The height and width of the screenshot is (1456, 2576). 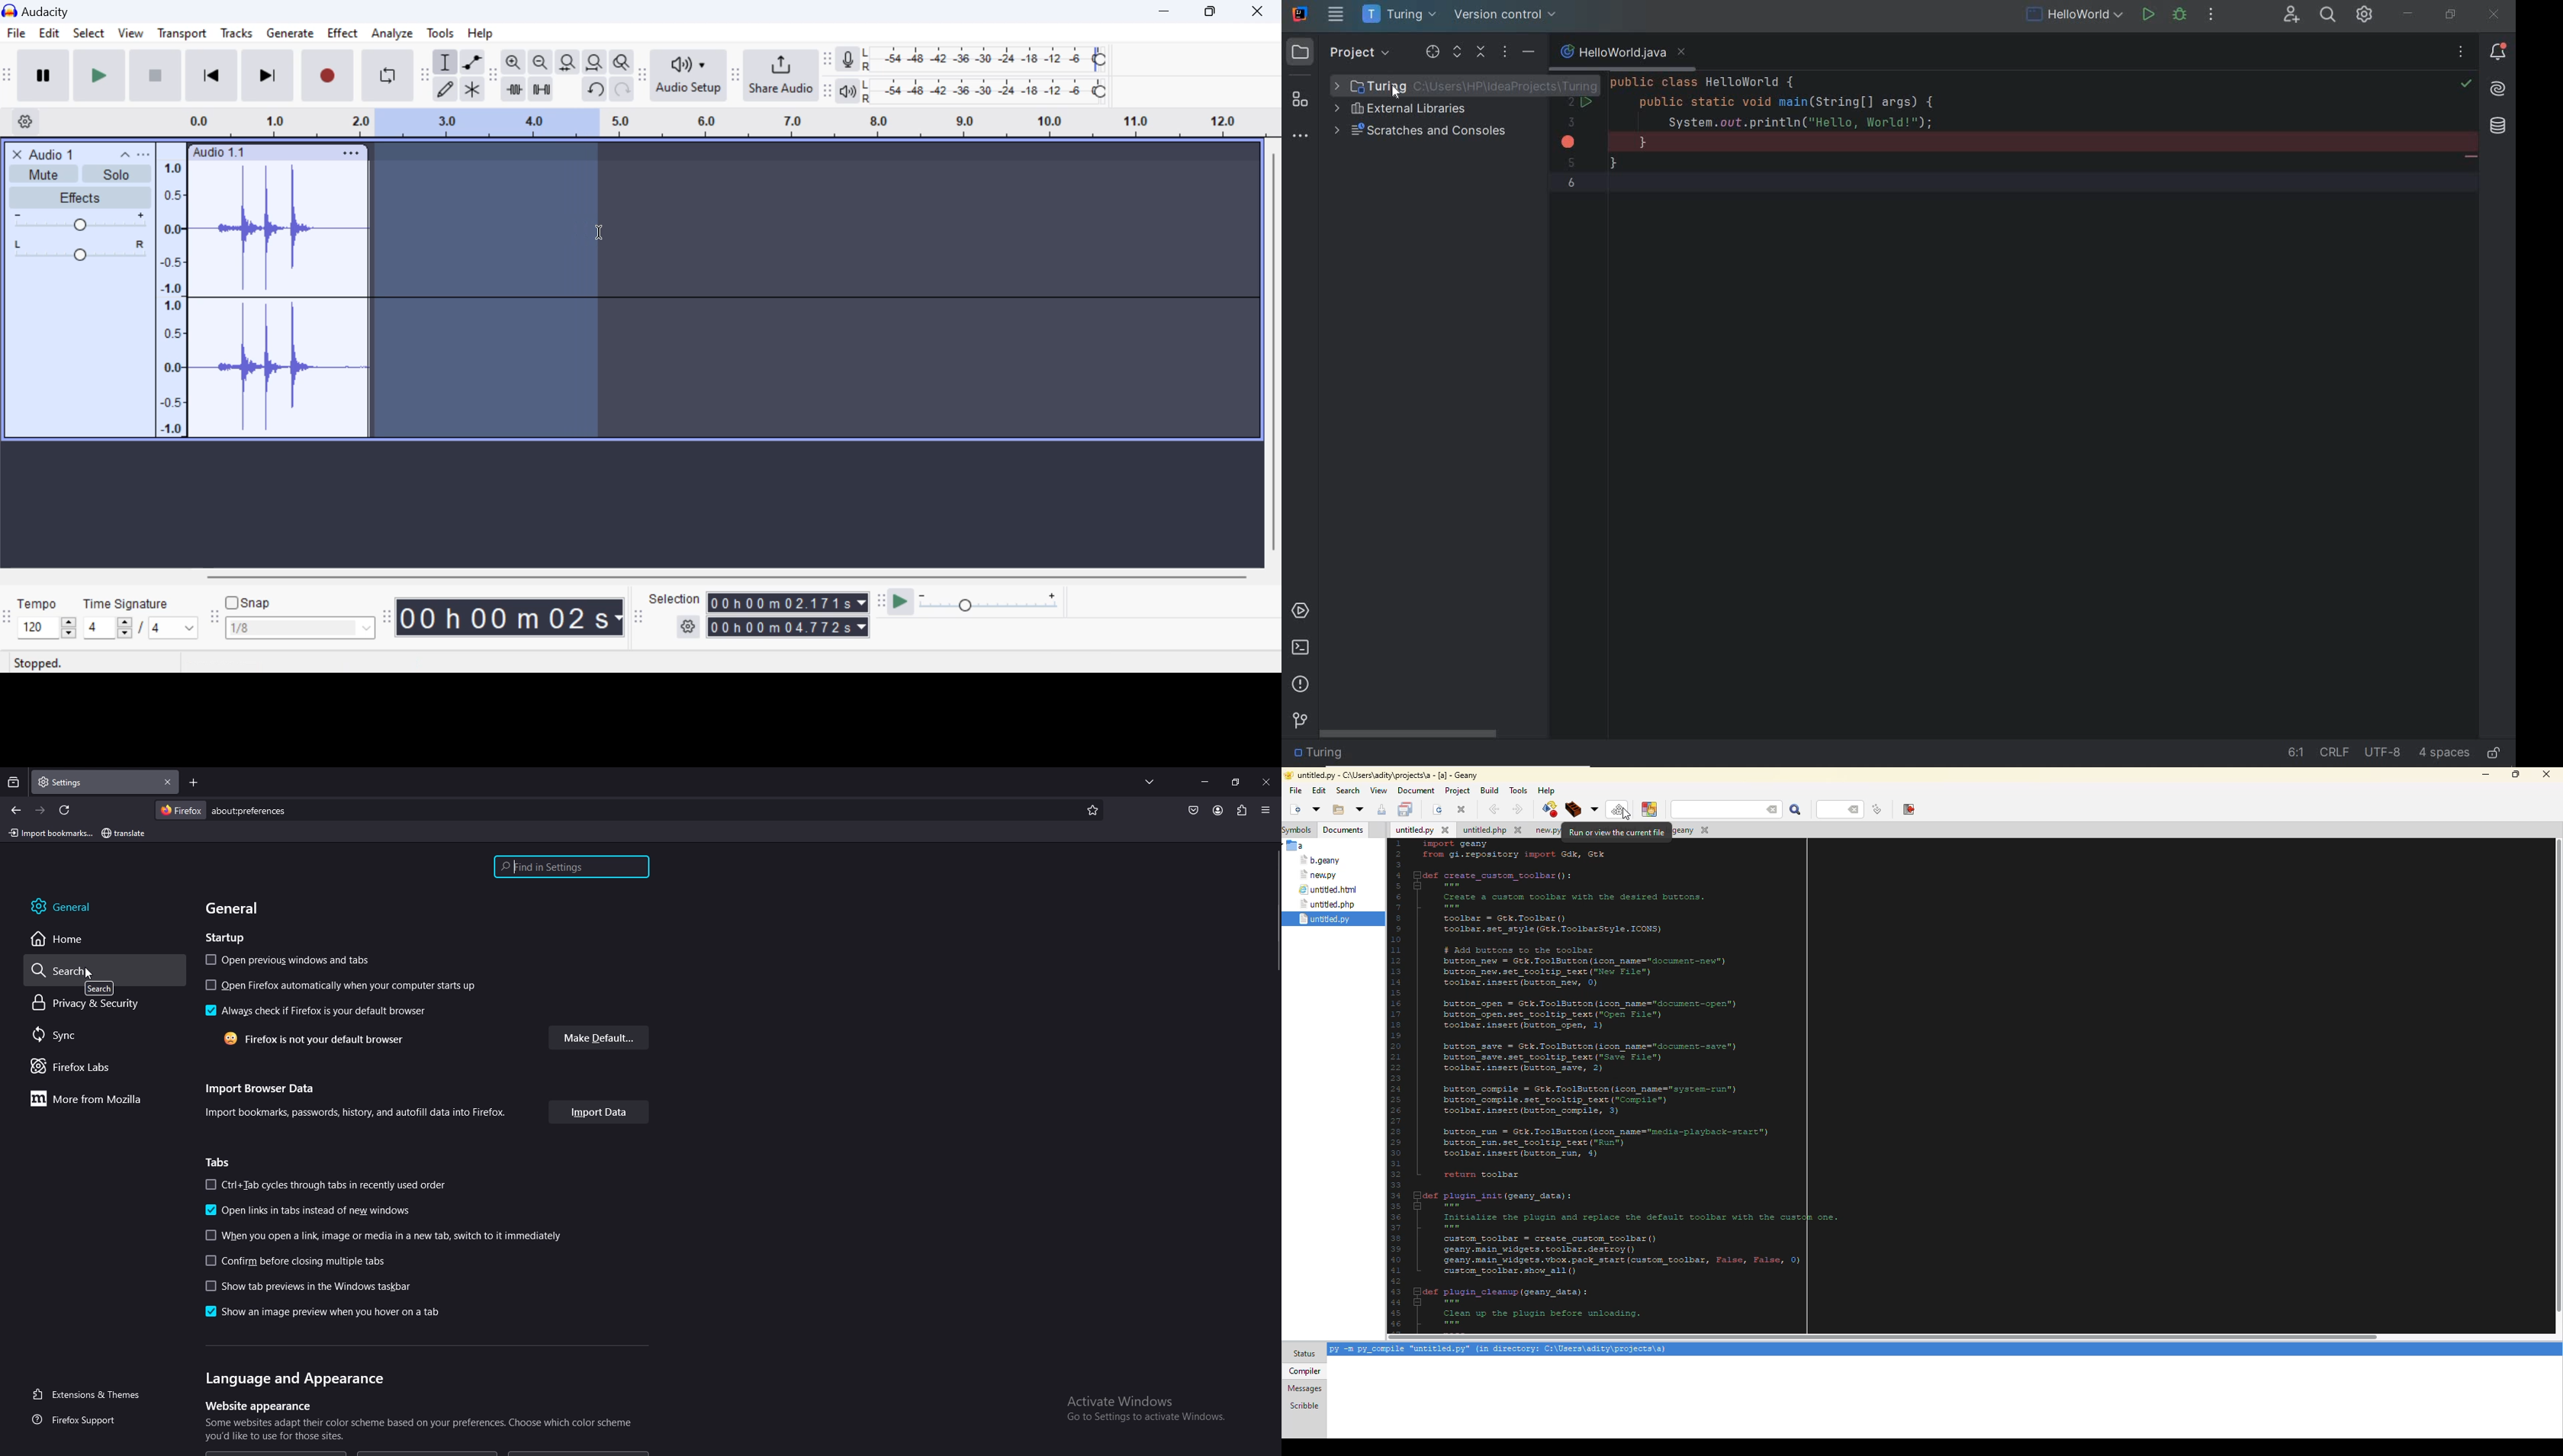 I want to click on tooltip, so click(x=99, y=988).